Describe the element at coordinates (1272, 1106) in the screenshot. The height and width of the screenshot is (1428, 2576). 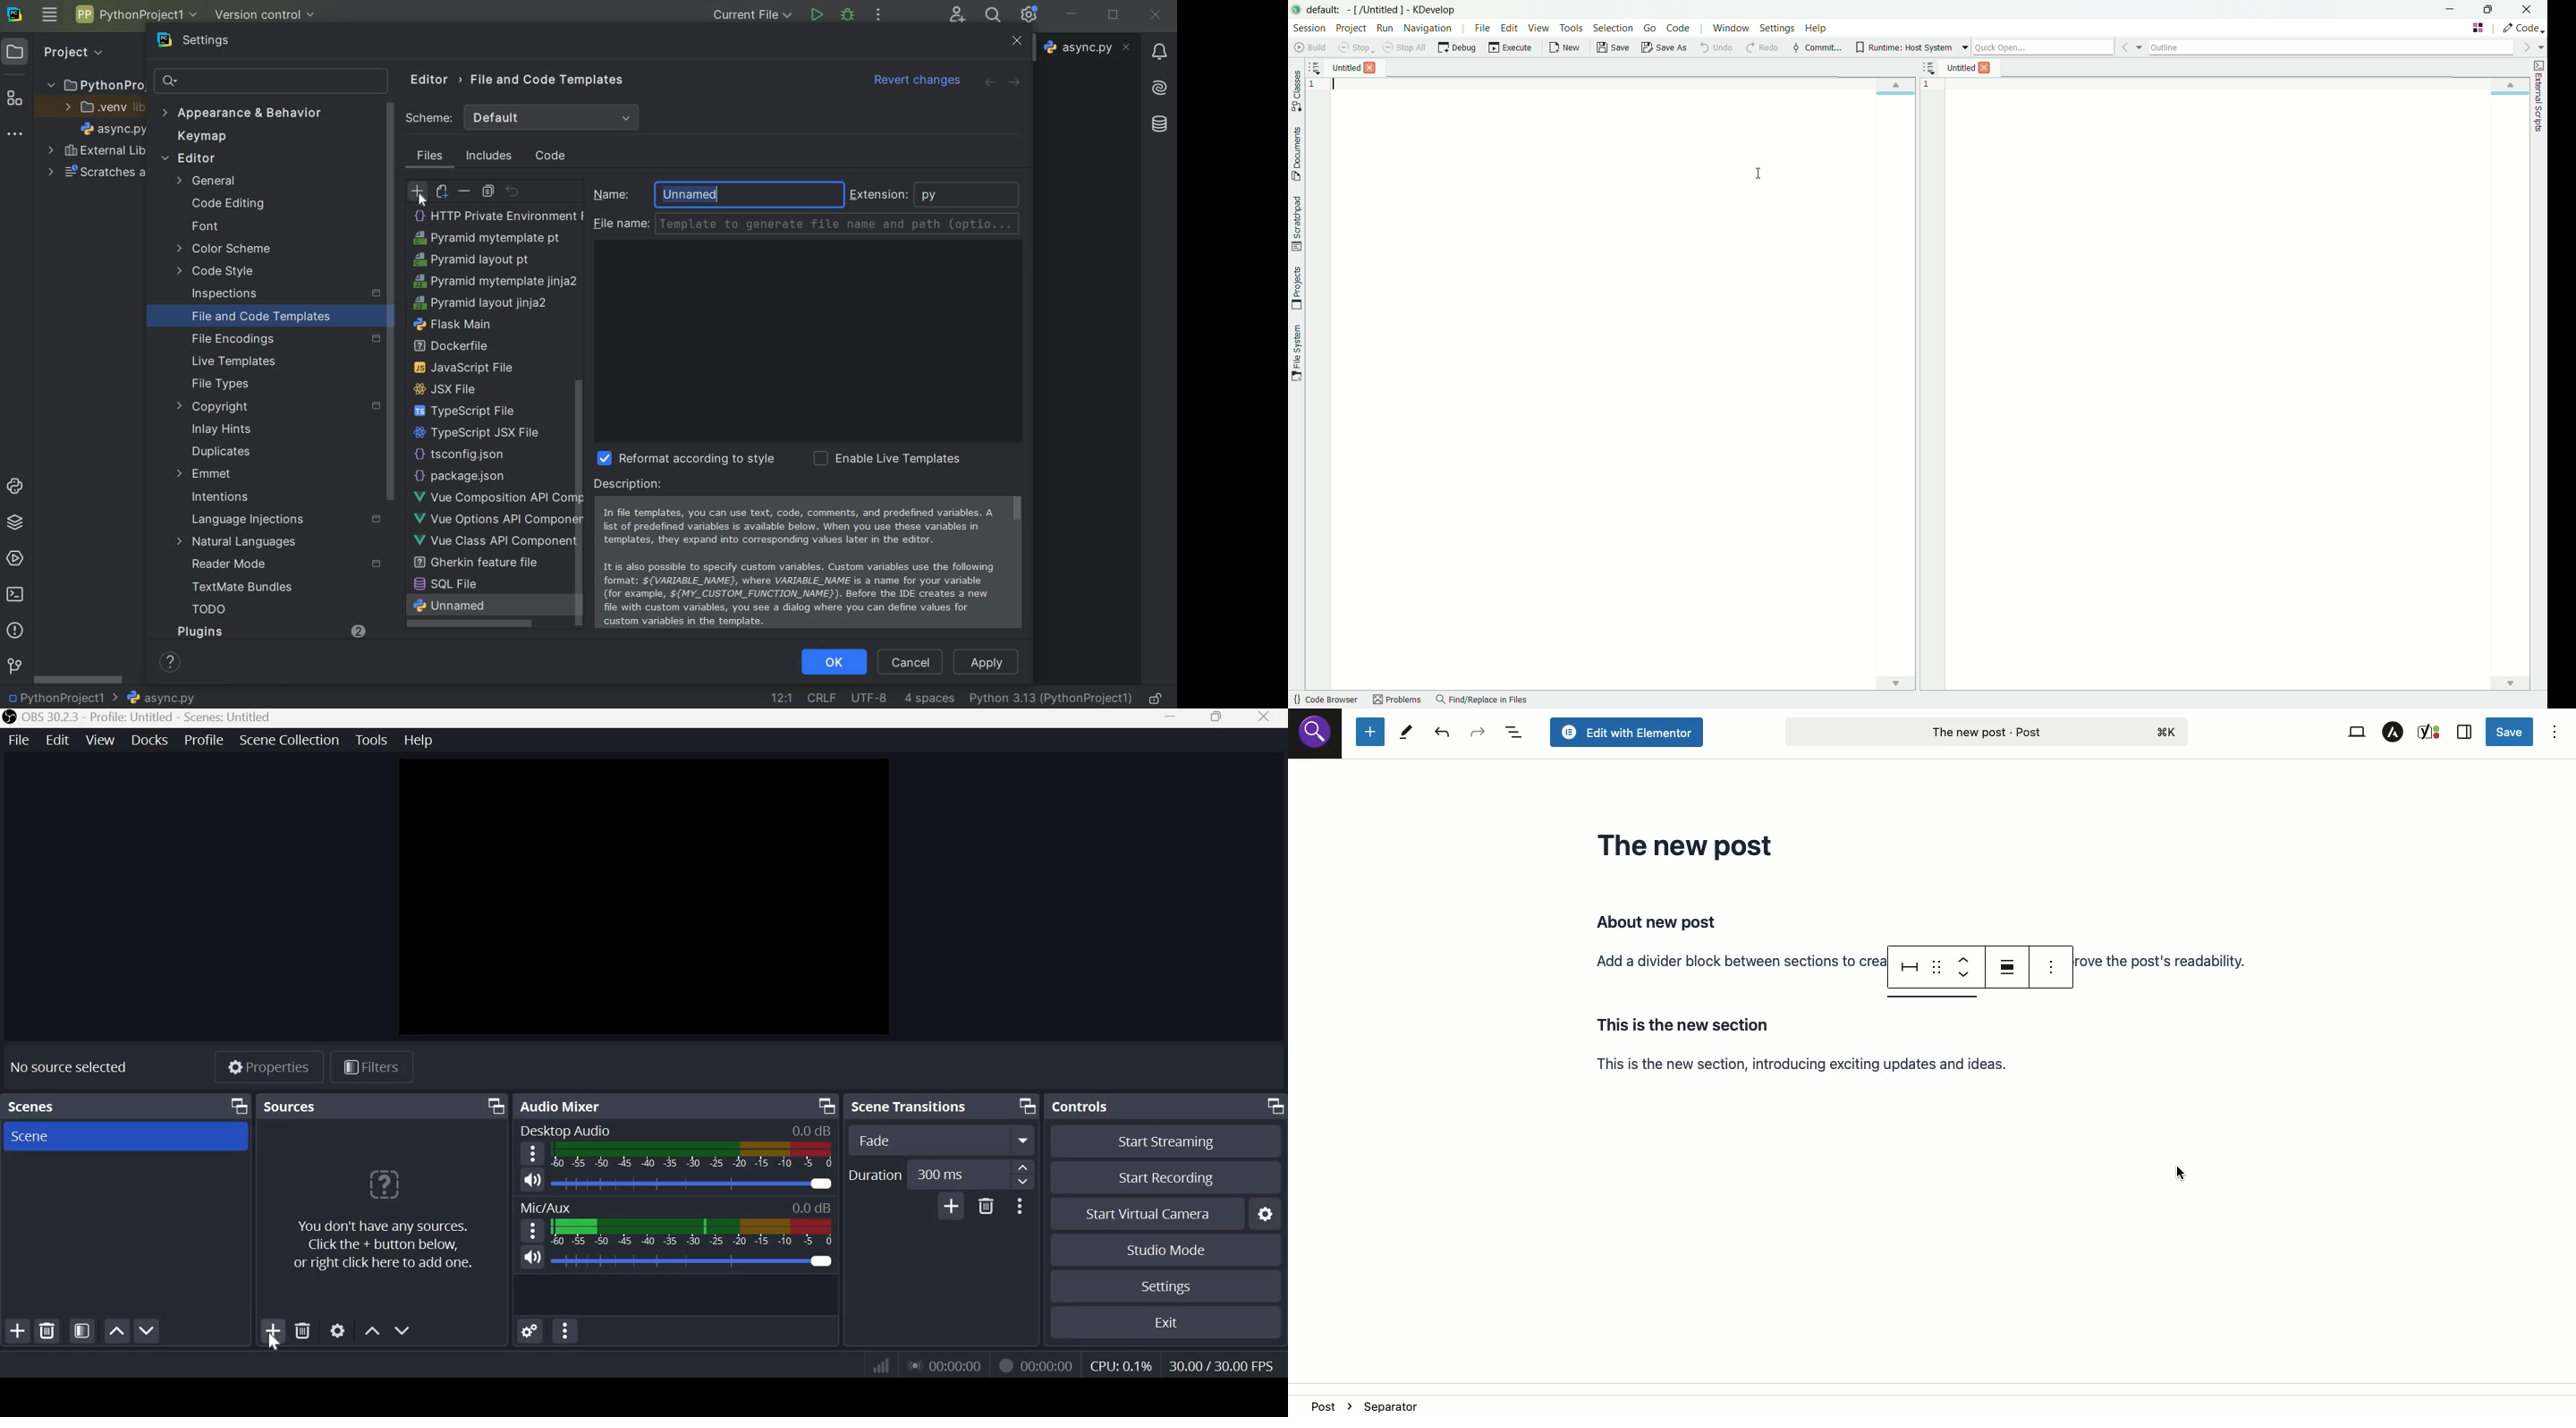
I see ` Dock Options icon` at that location.